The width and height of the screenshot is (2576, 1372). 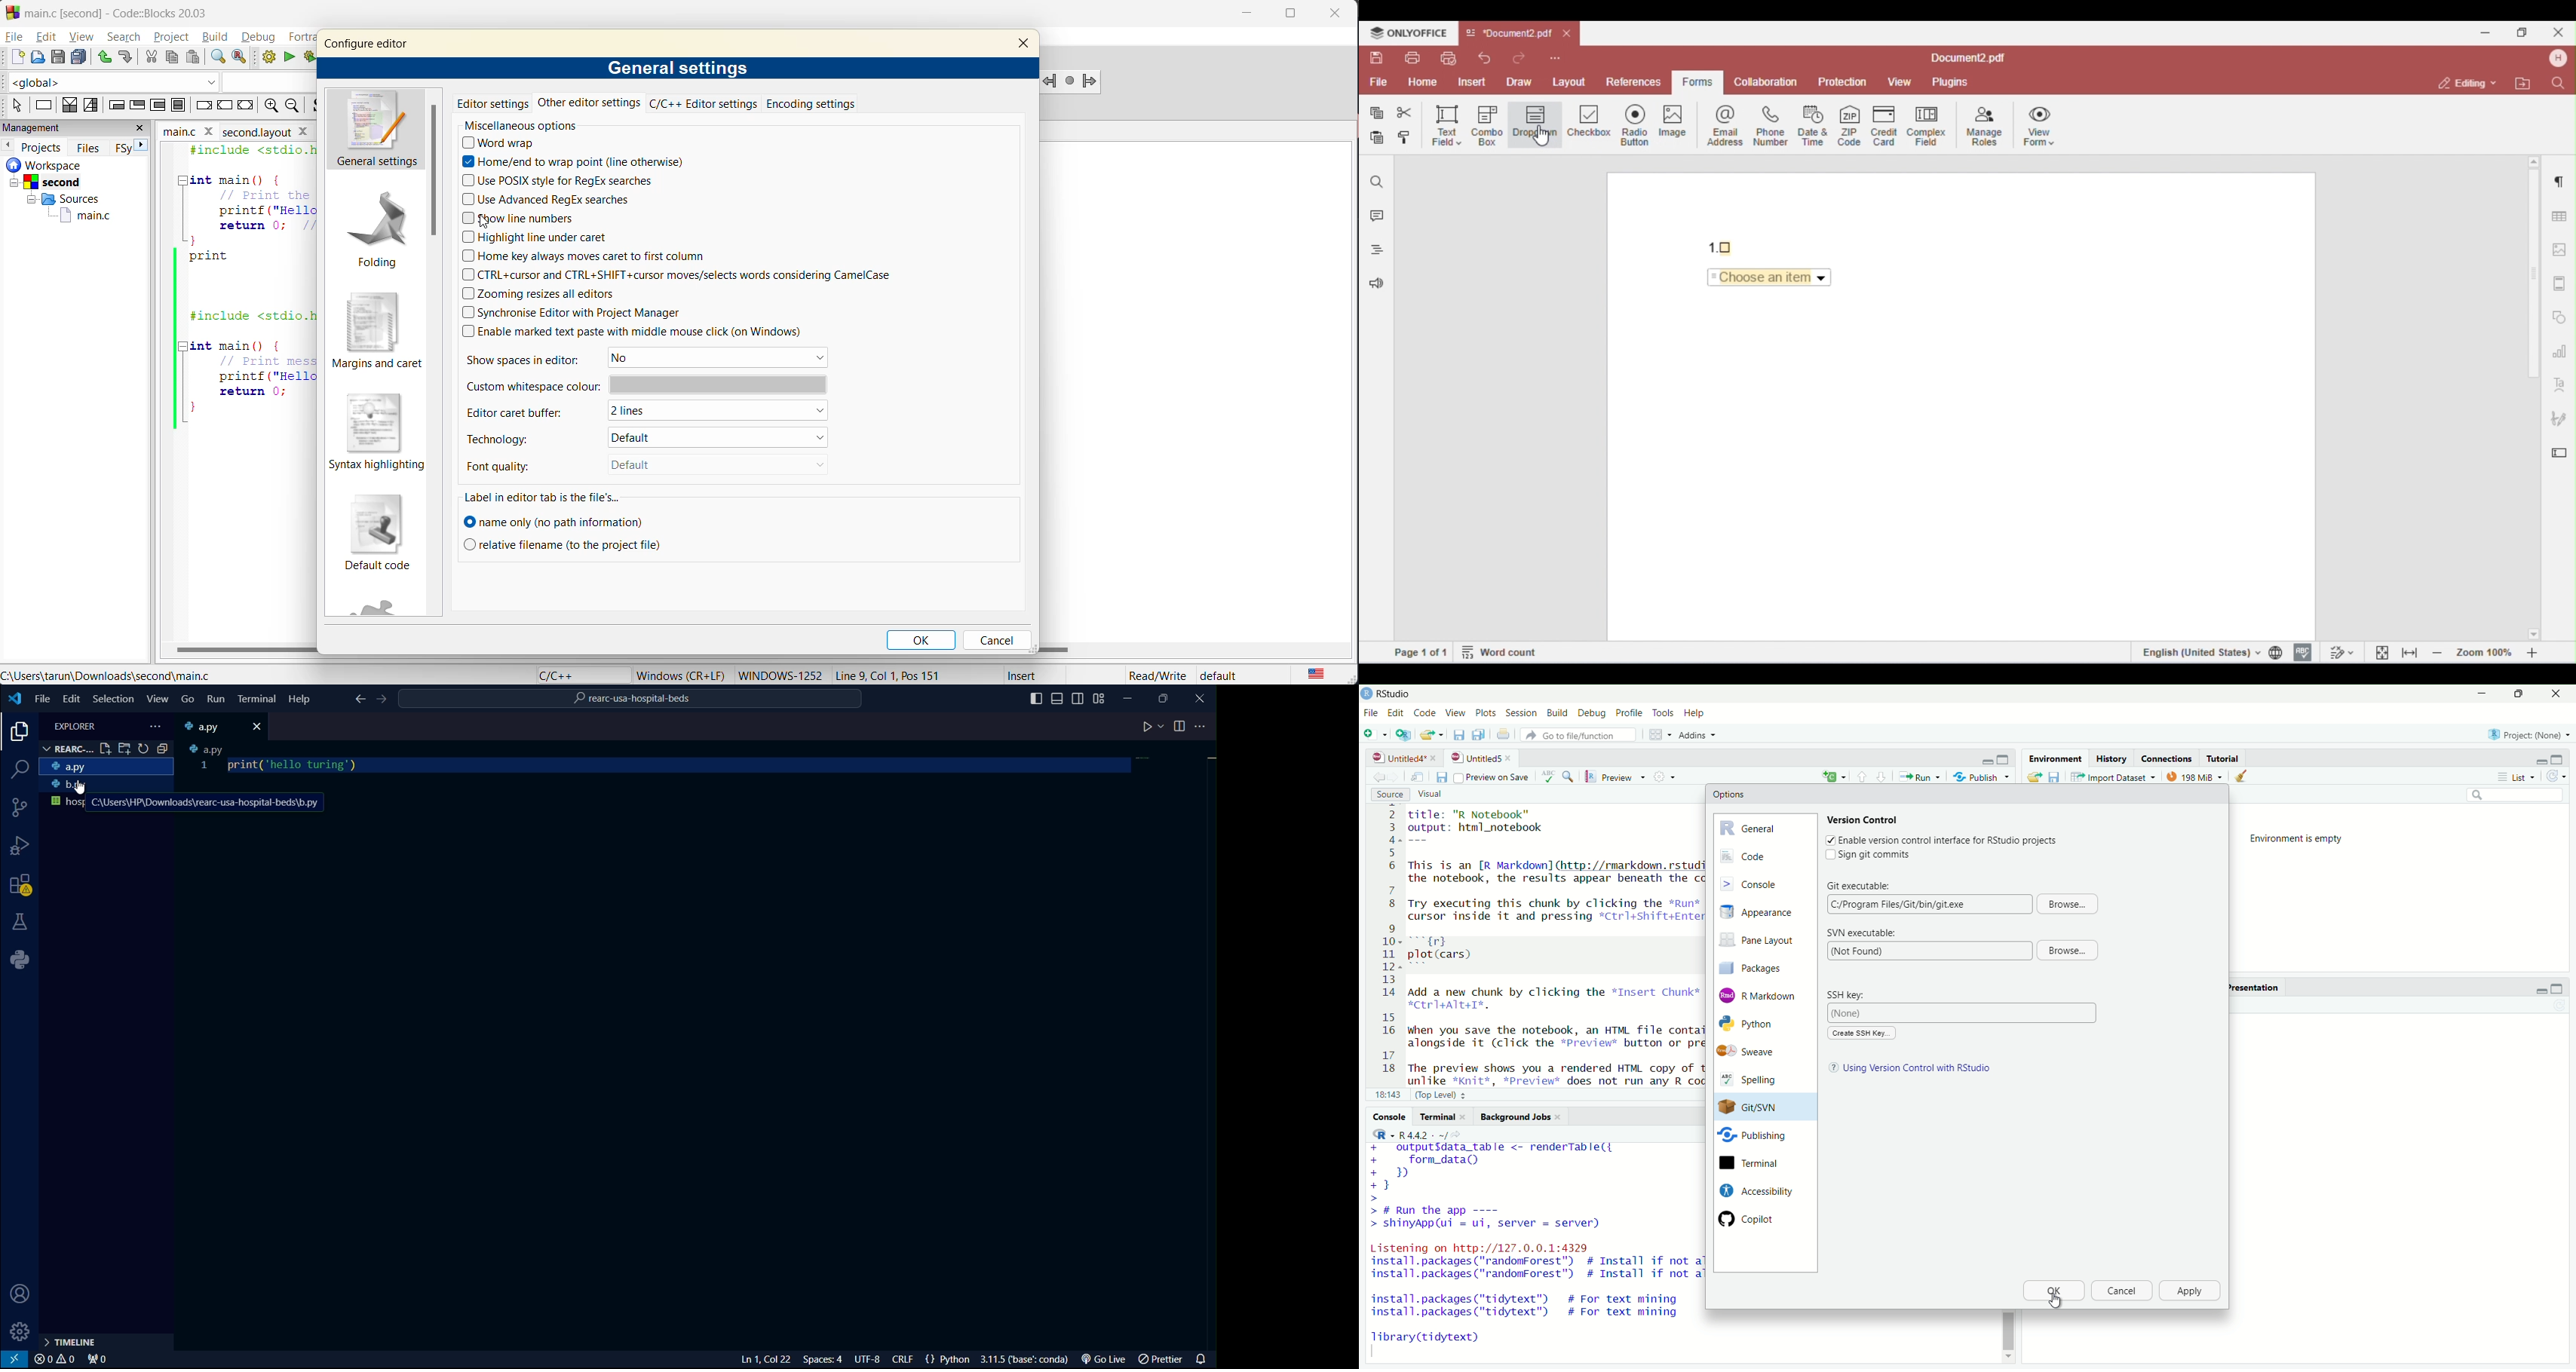 What do you see at coordinates (523, 437) in the screenshot?
I see `technology` at bounding box center [523, 437].